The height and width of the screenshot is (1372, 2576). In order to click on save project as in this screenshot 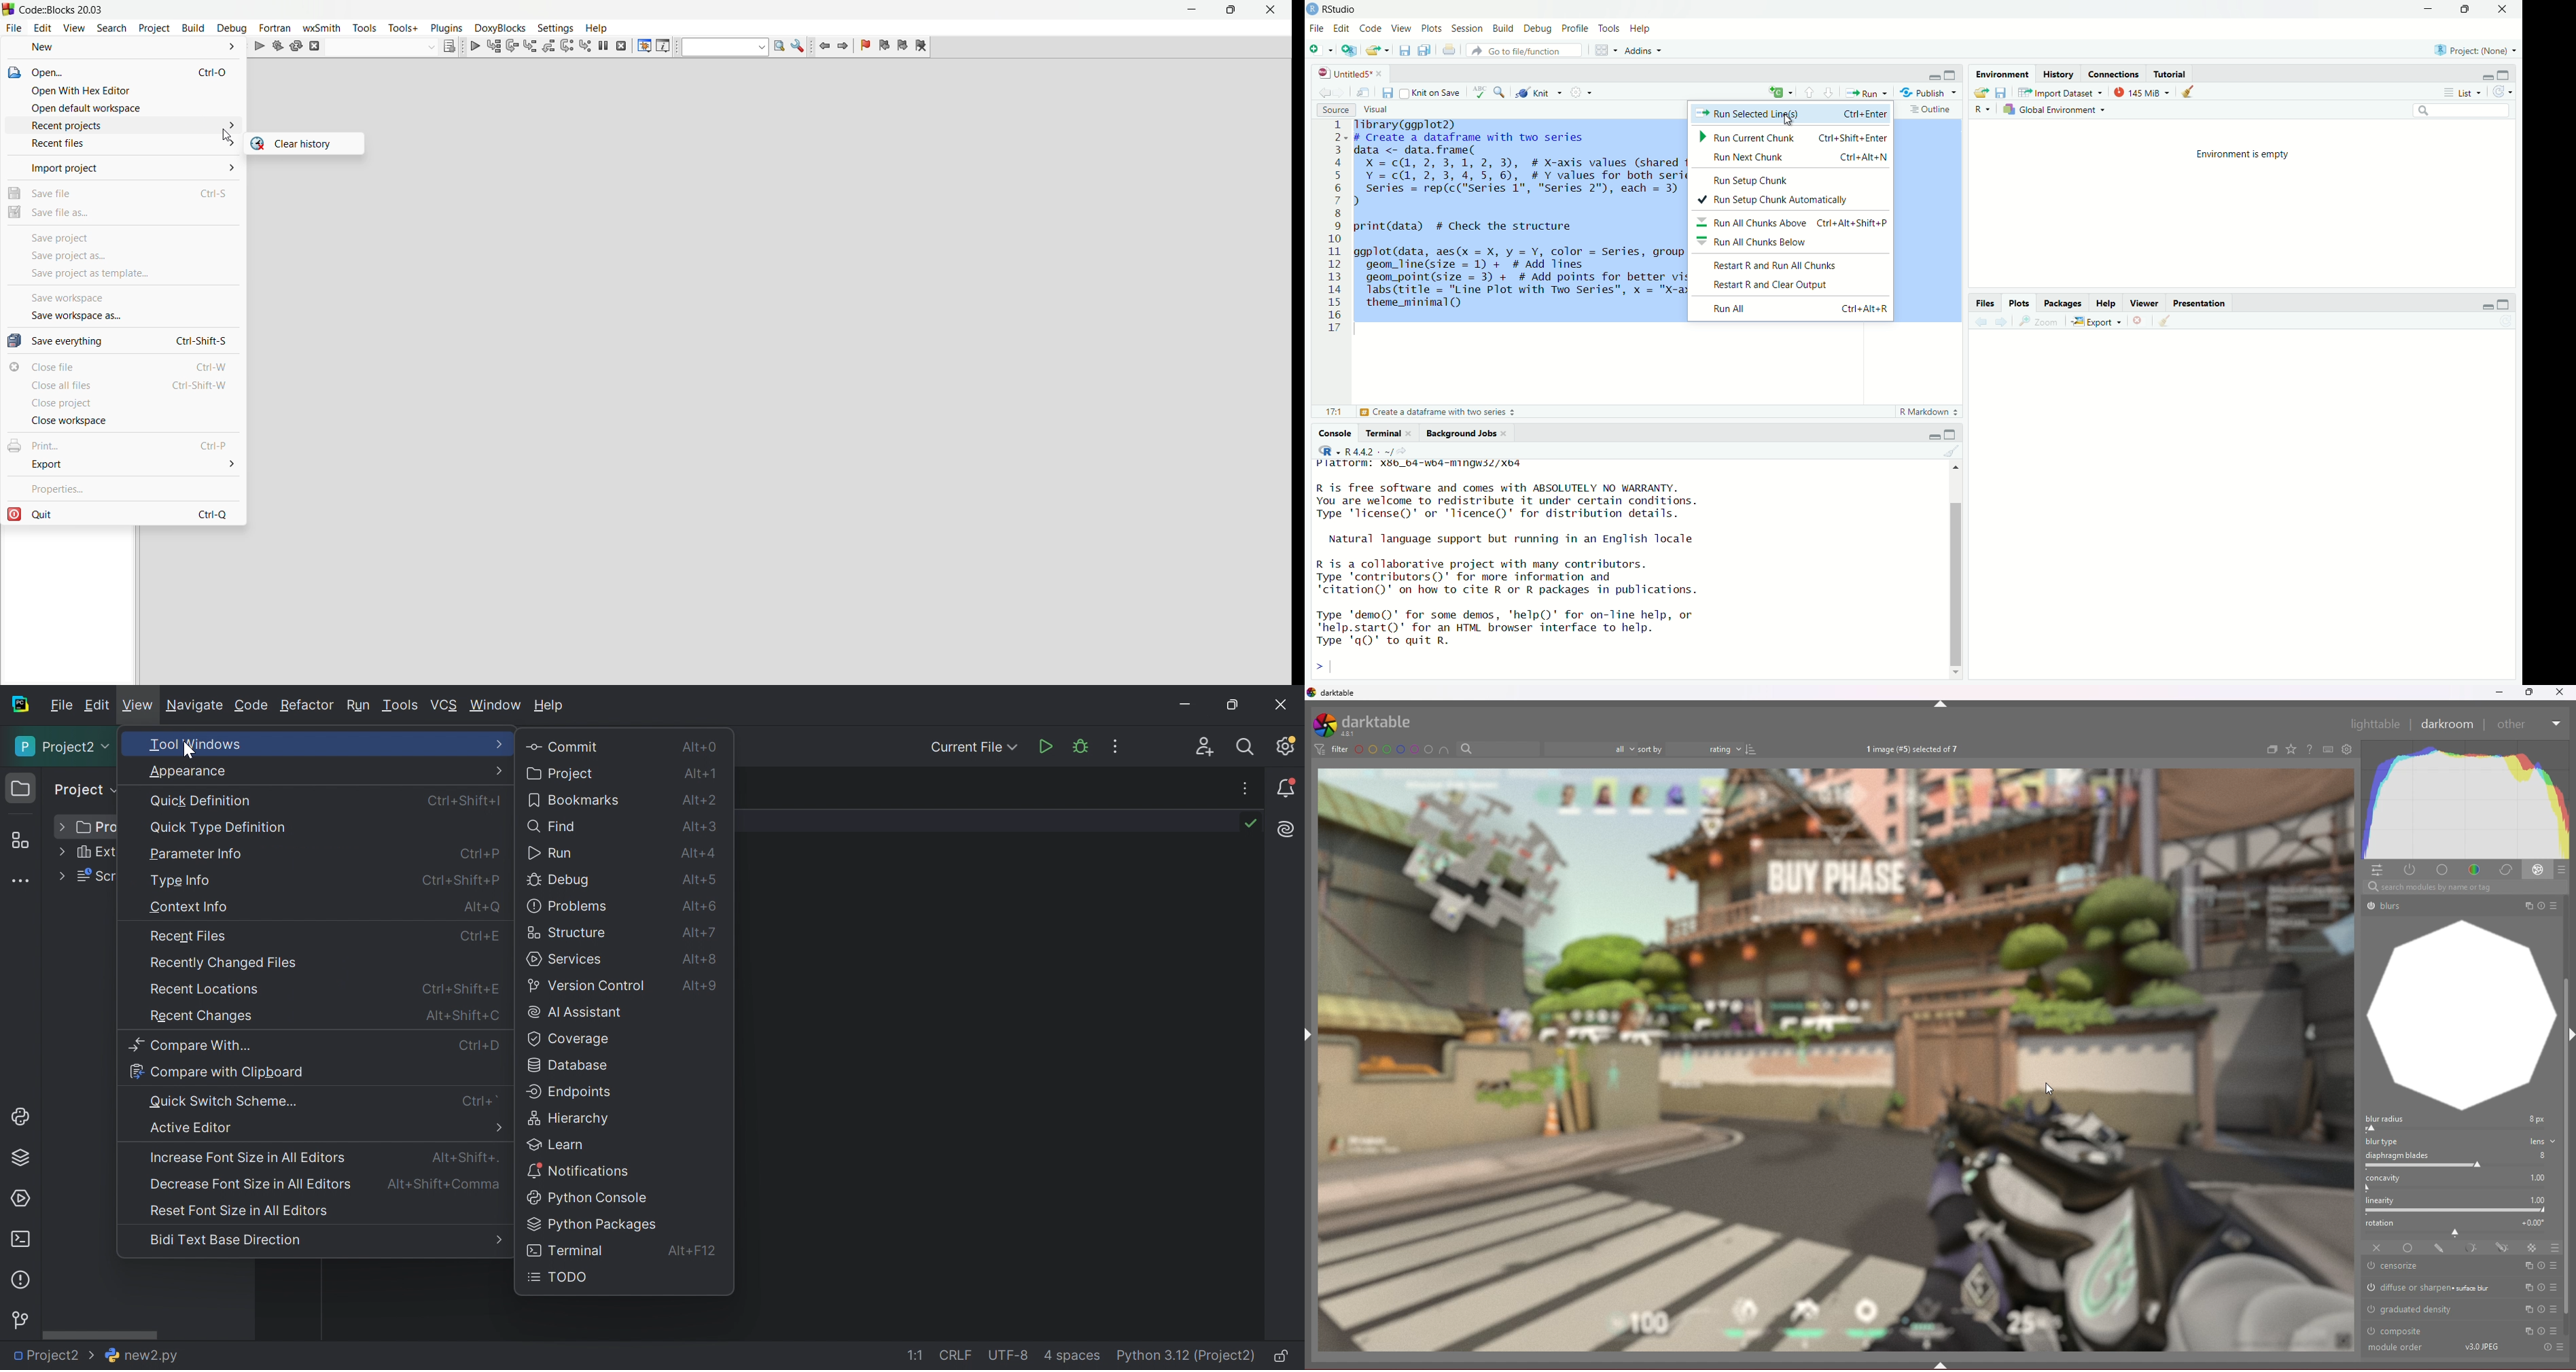, I will do `click(126, 256)`.